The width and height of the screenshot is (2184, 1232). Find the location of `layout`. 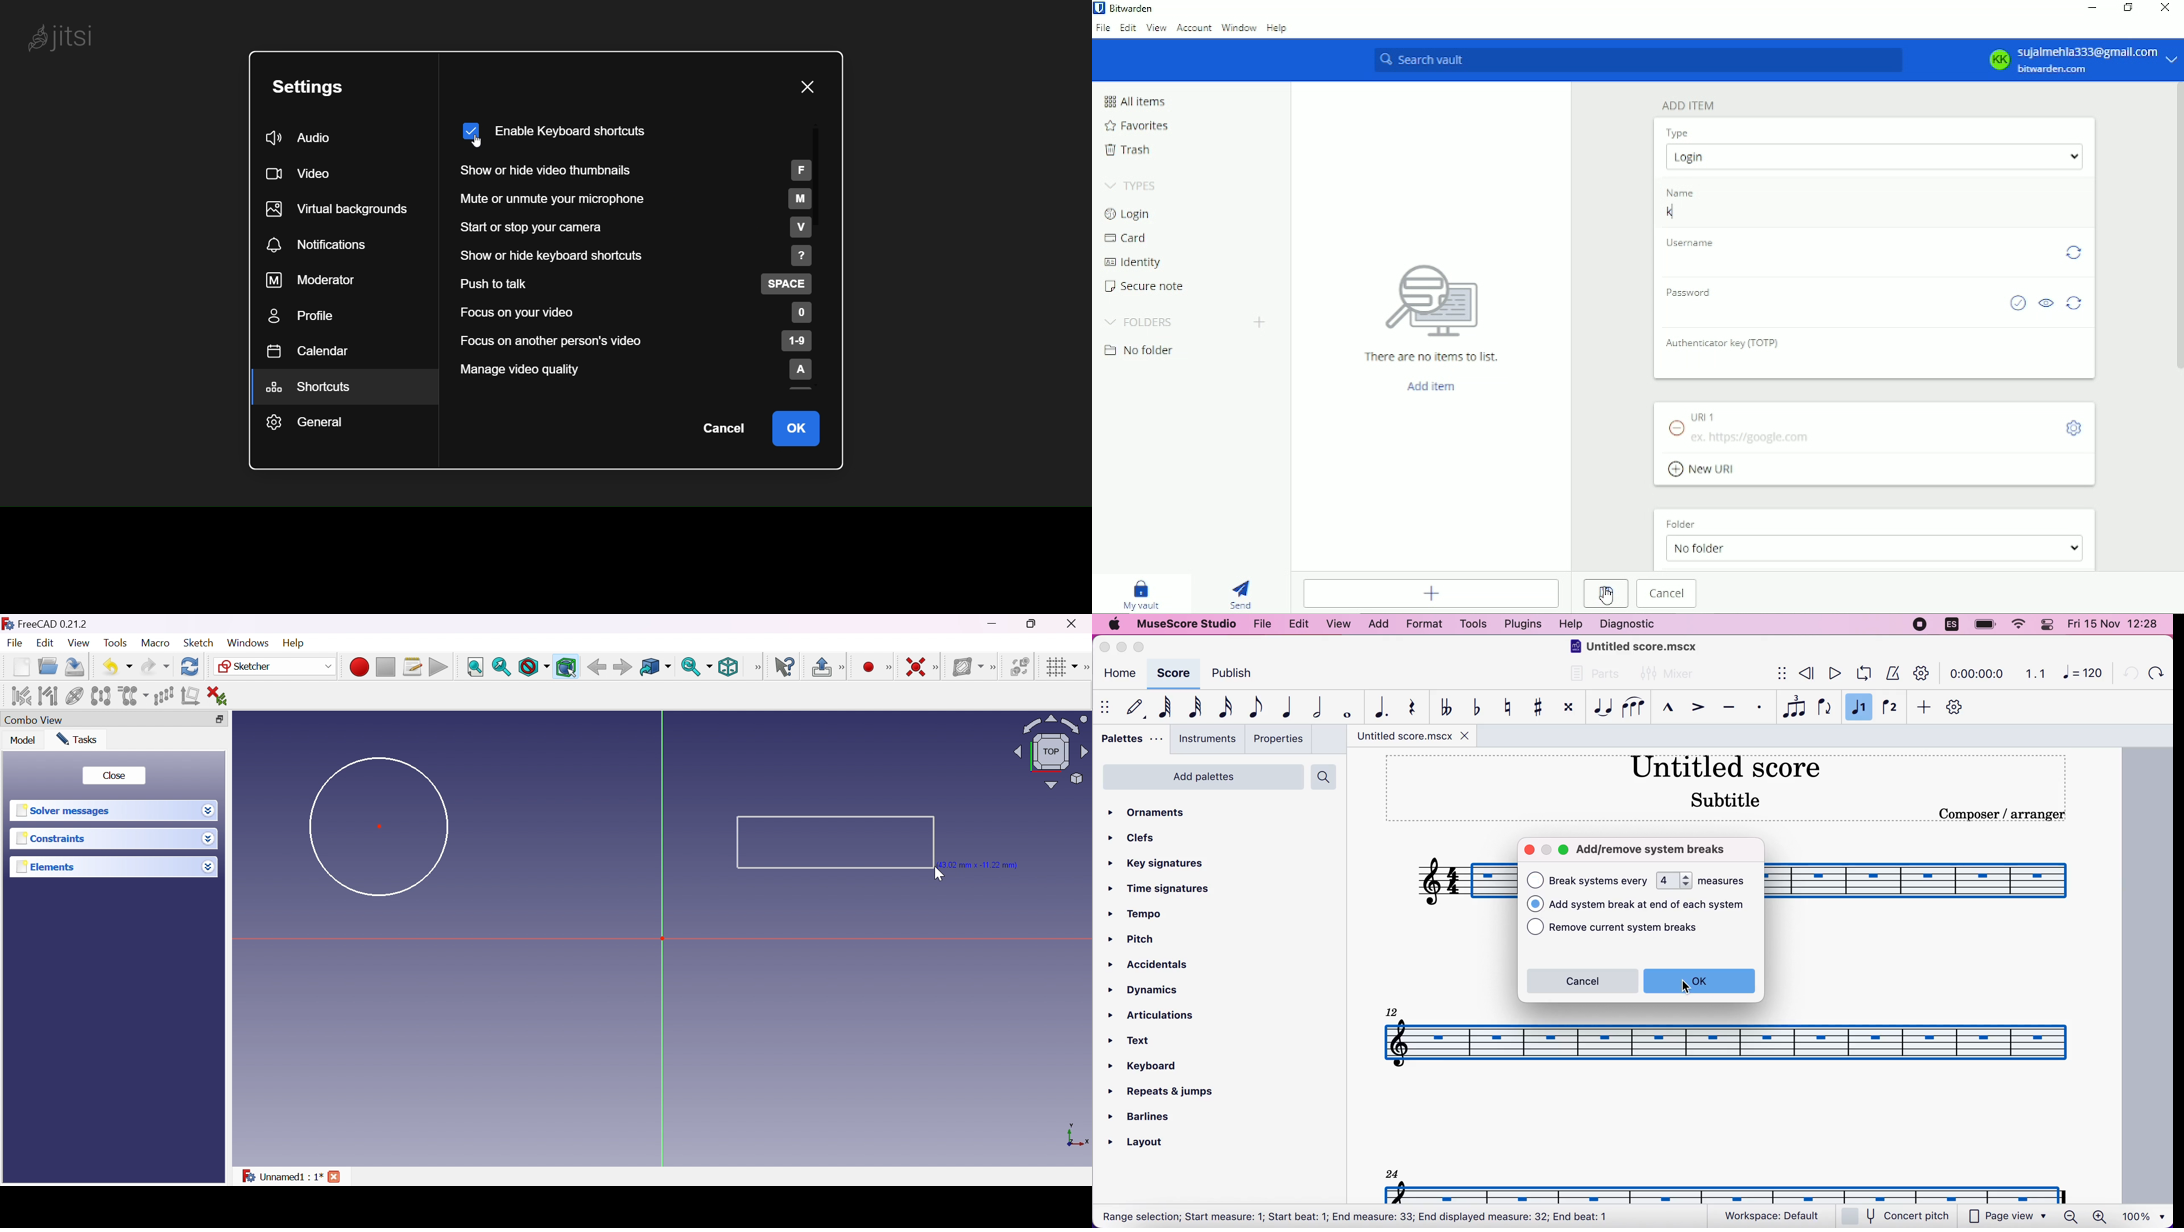

layout is located at coordinates (1147, 1140).